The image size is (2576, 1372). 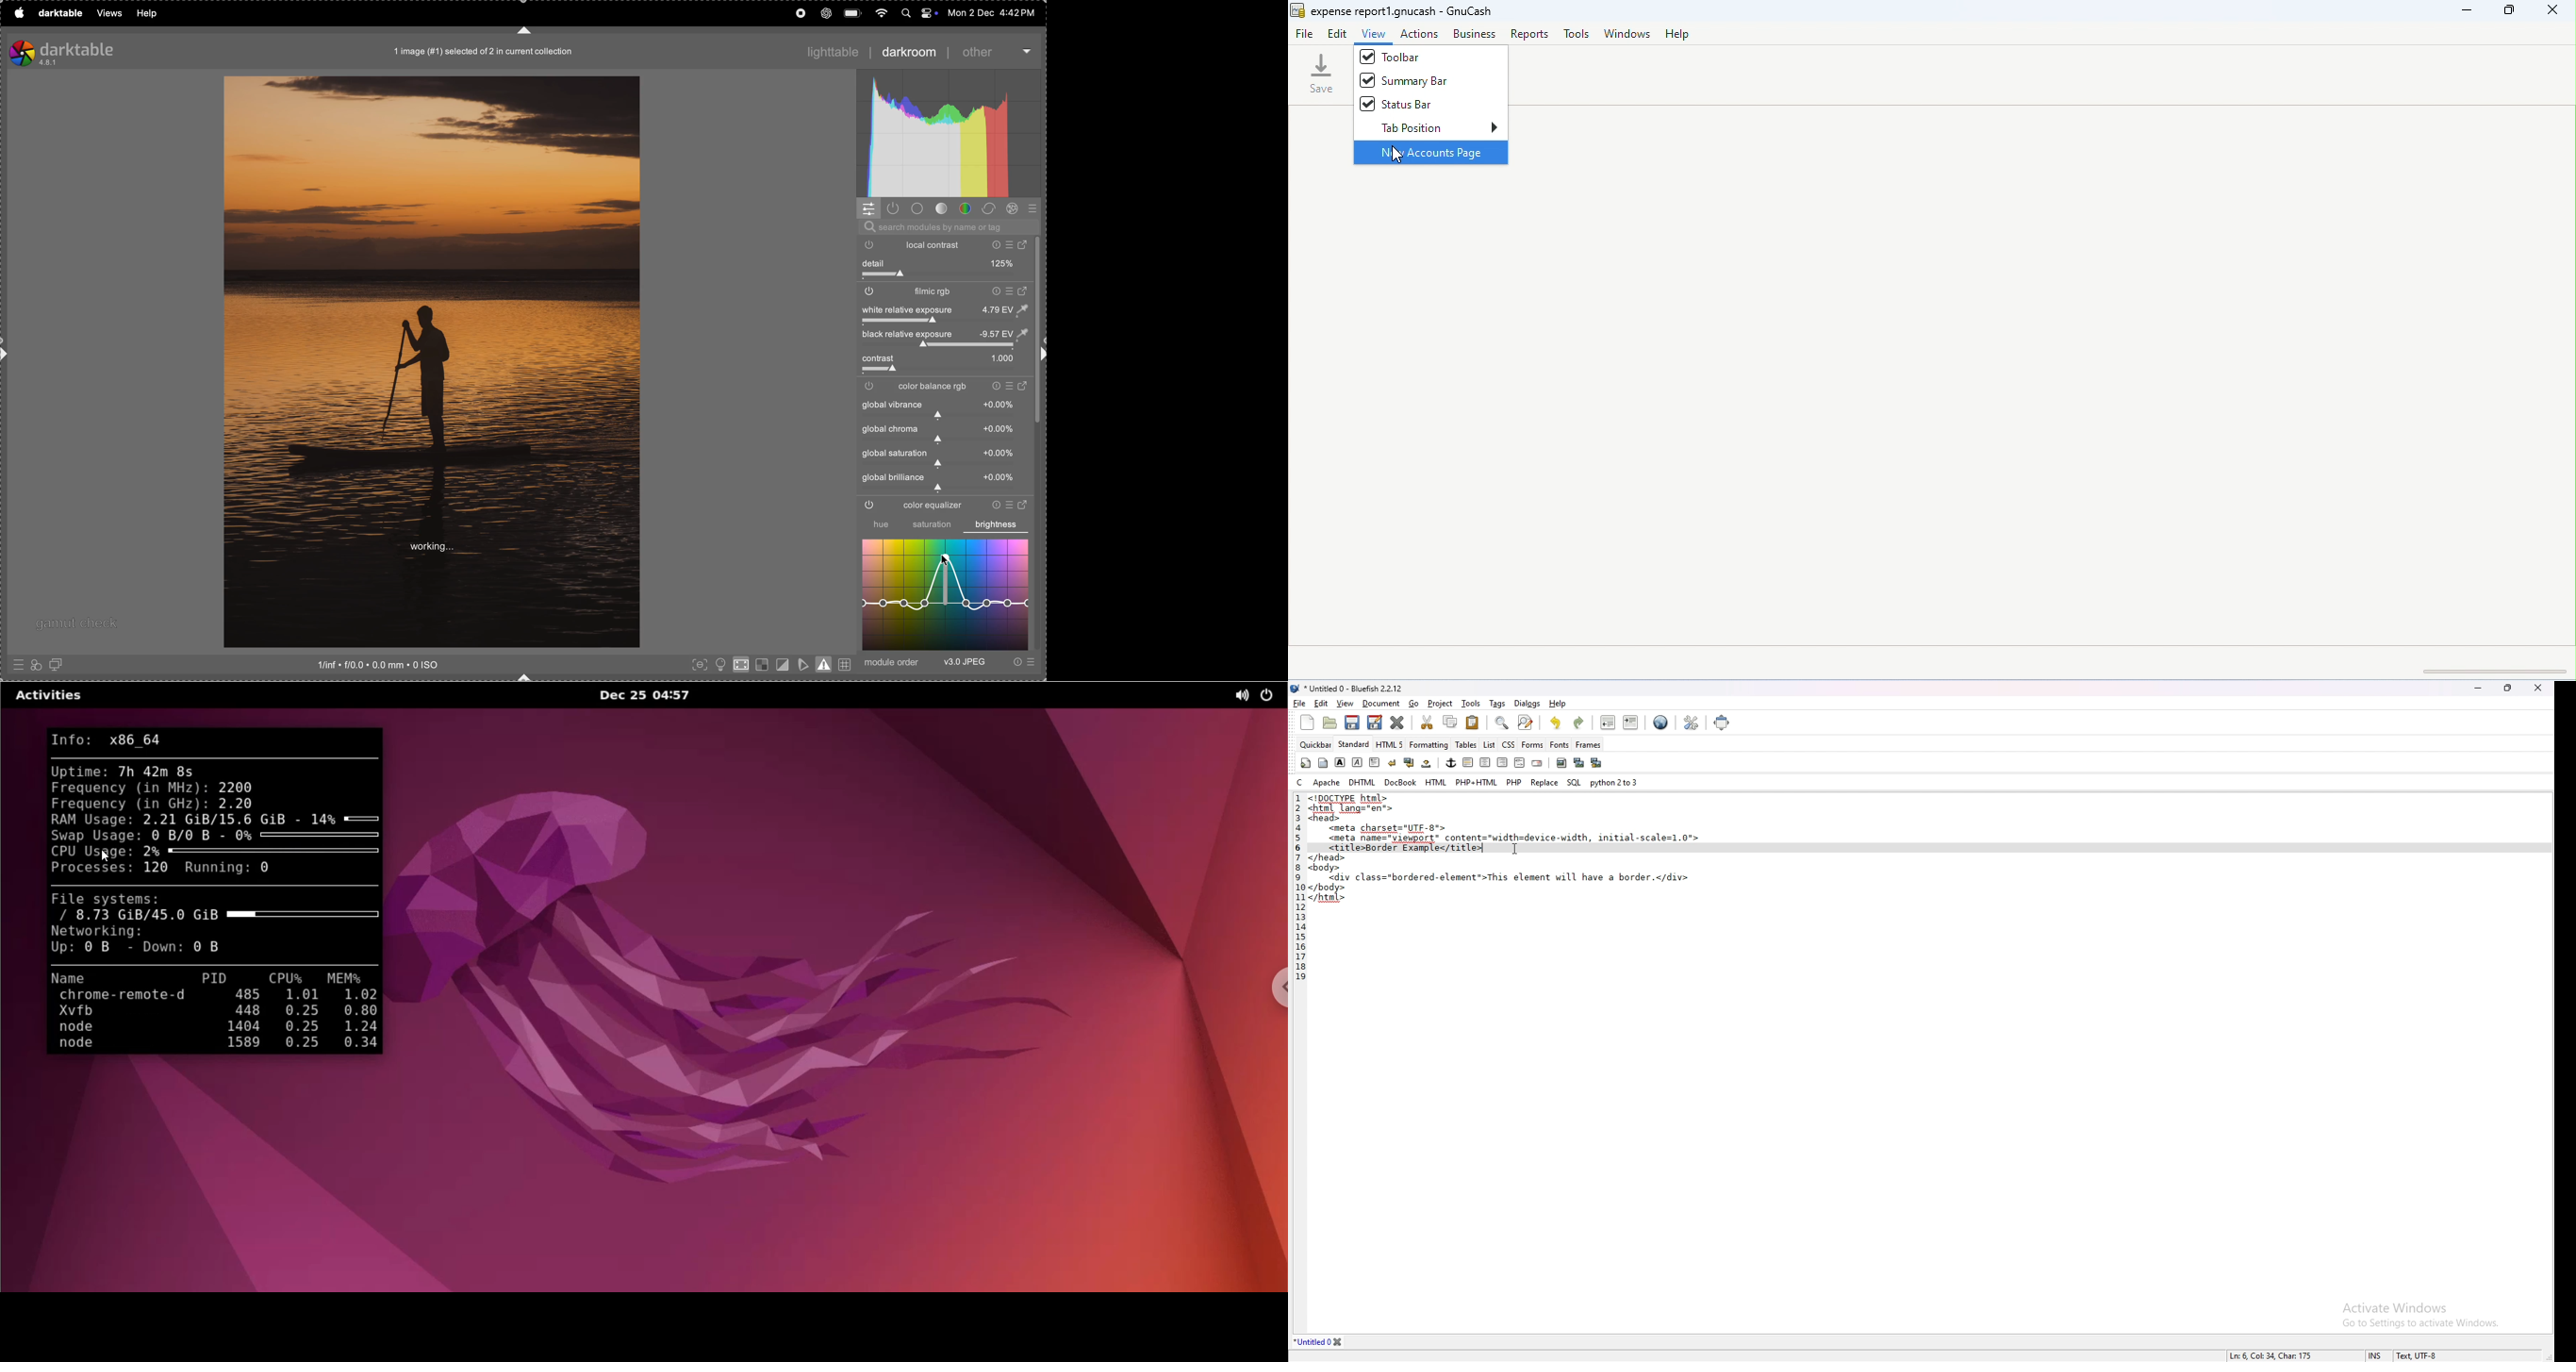 What do you see at coordinates (2551, 10) in the screenshot?
I see `close` at bounding box center [2551, 10].